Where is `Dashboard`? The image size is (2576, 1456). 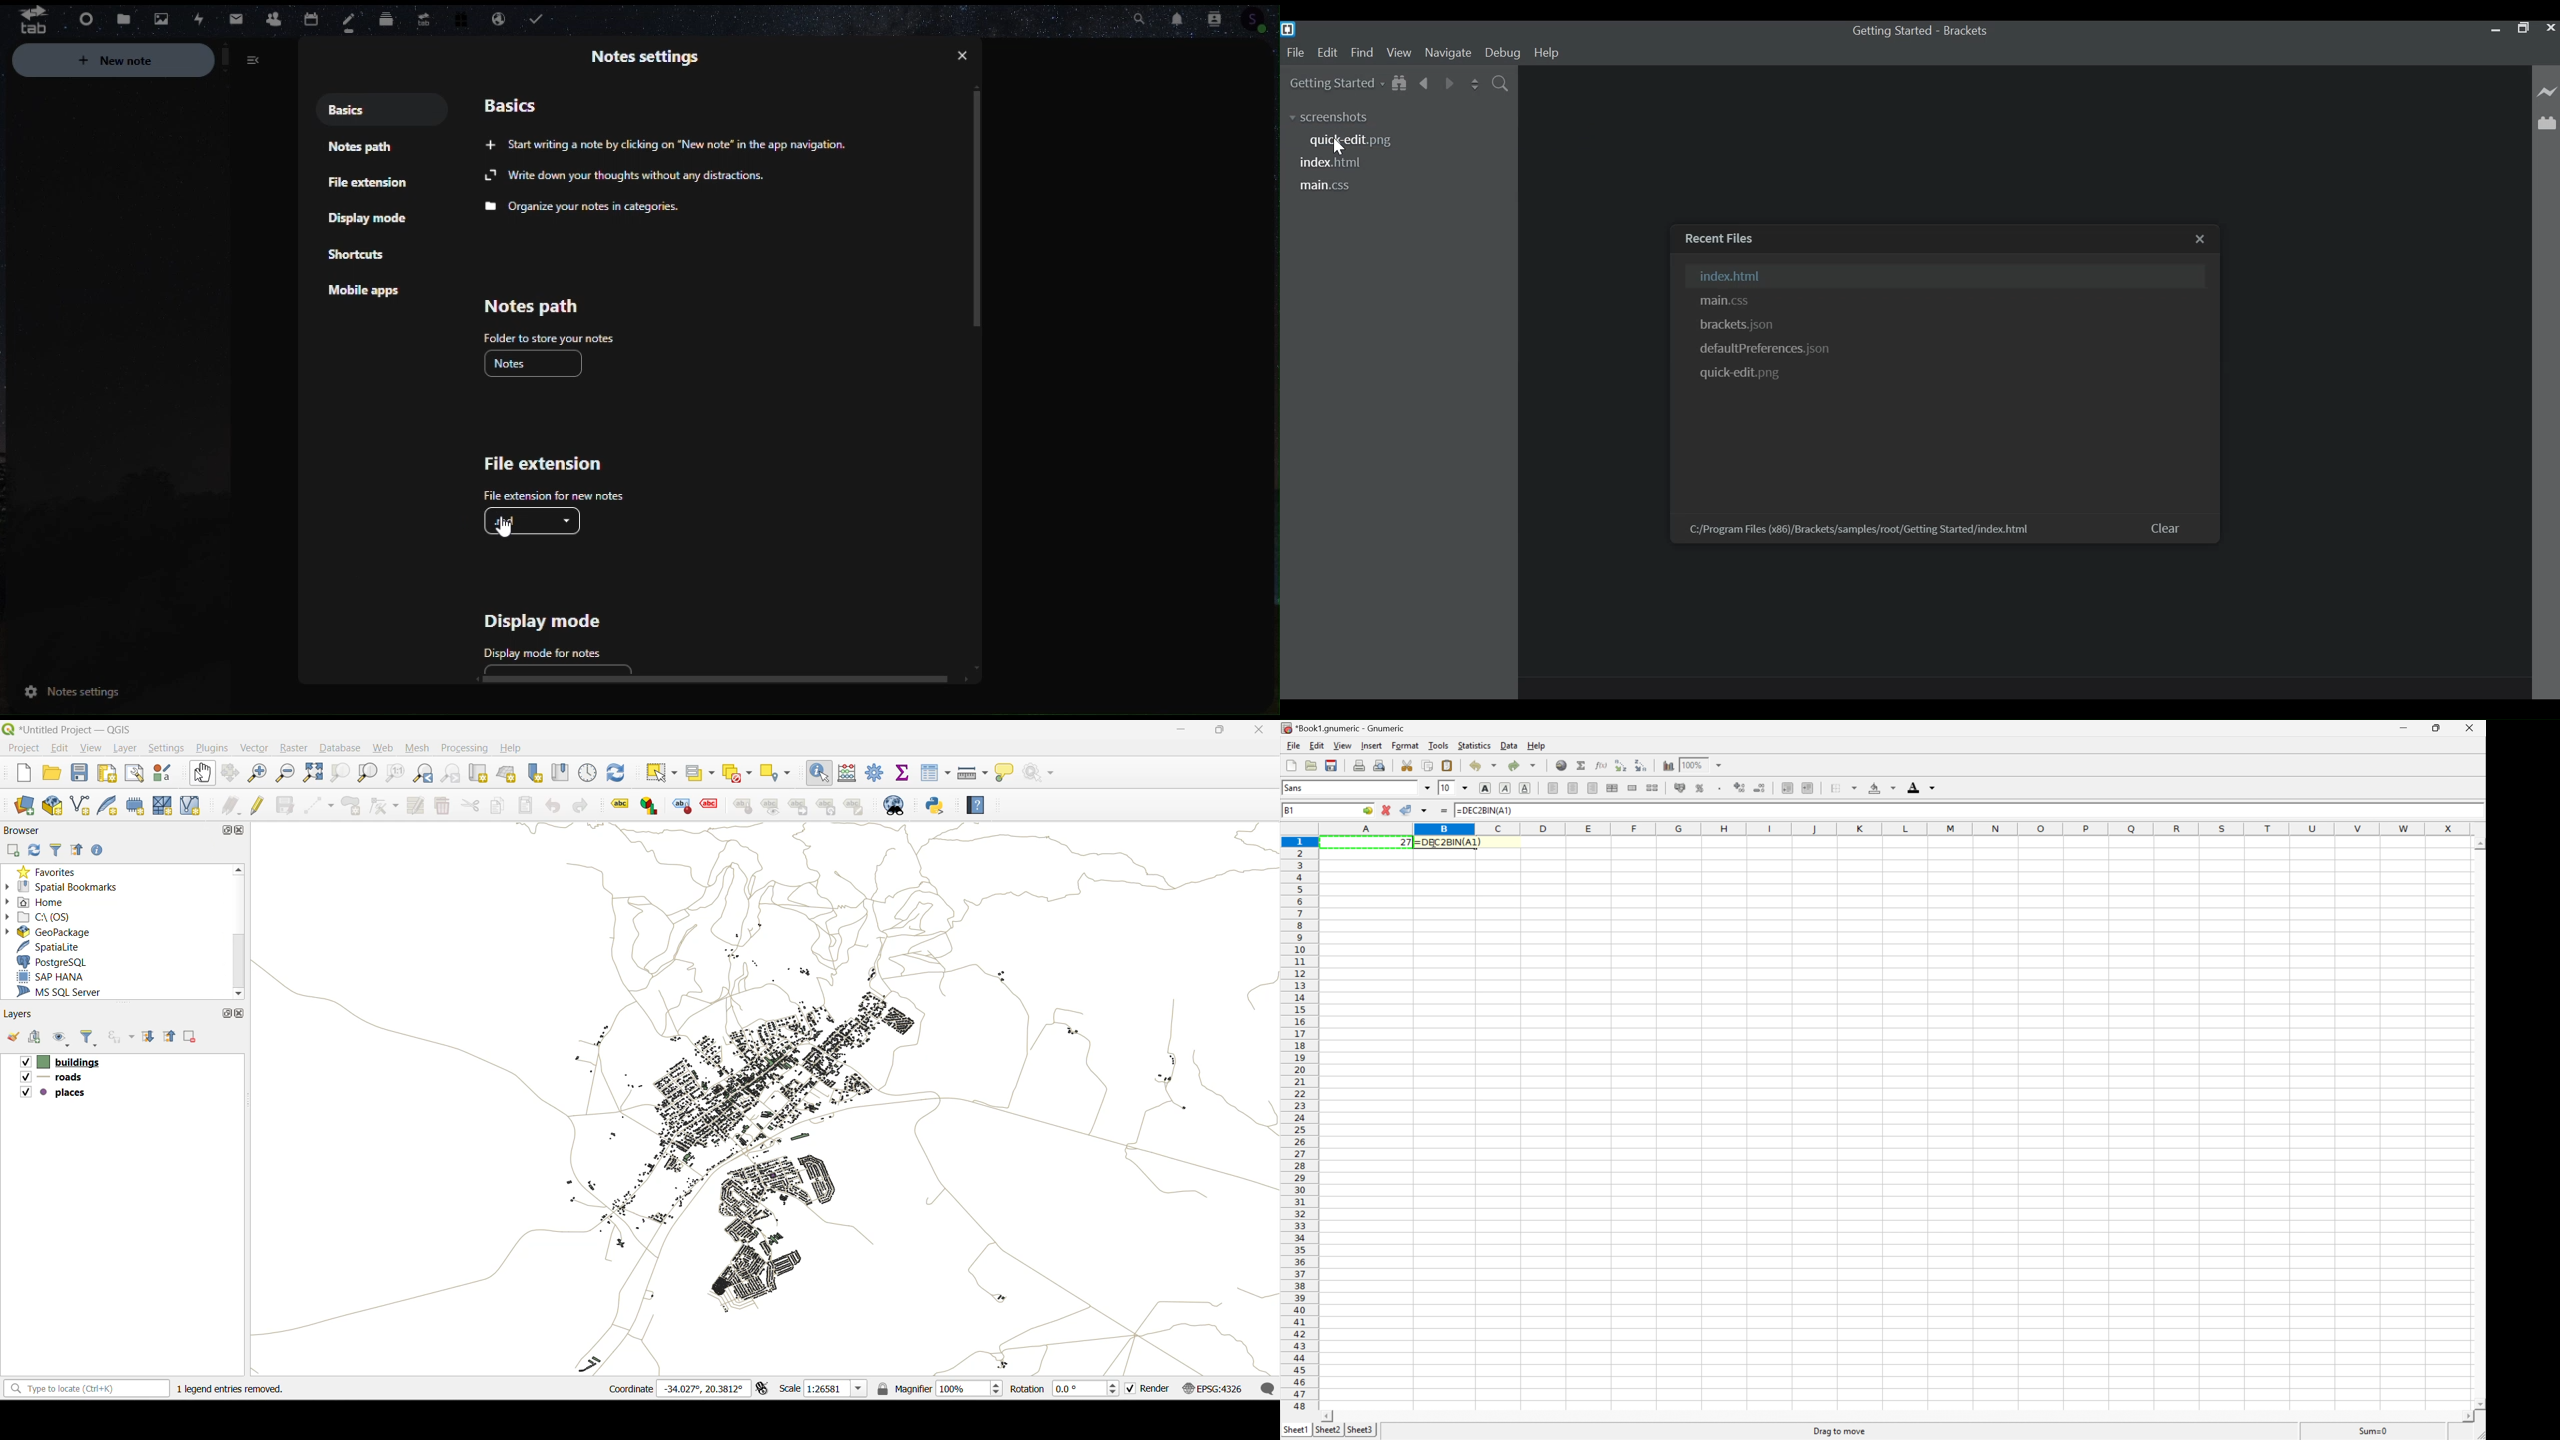
Dashboard is located at coordinates (83, 21).